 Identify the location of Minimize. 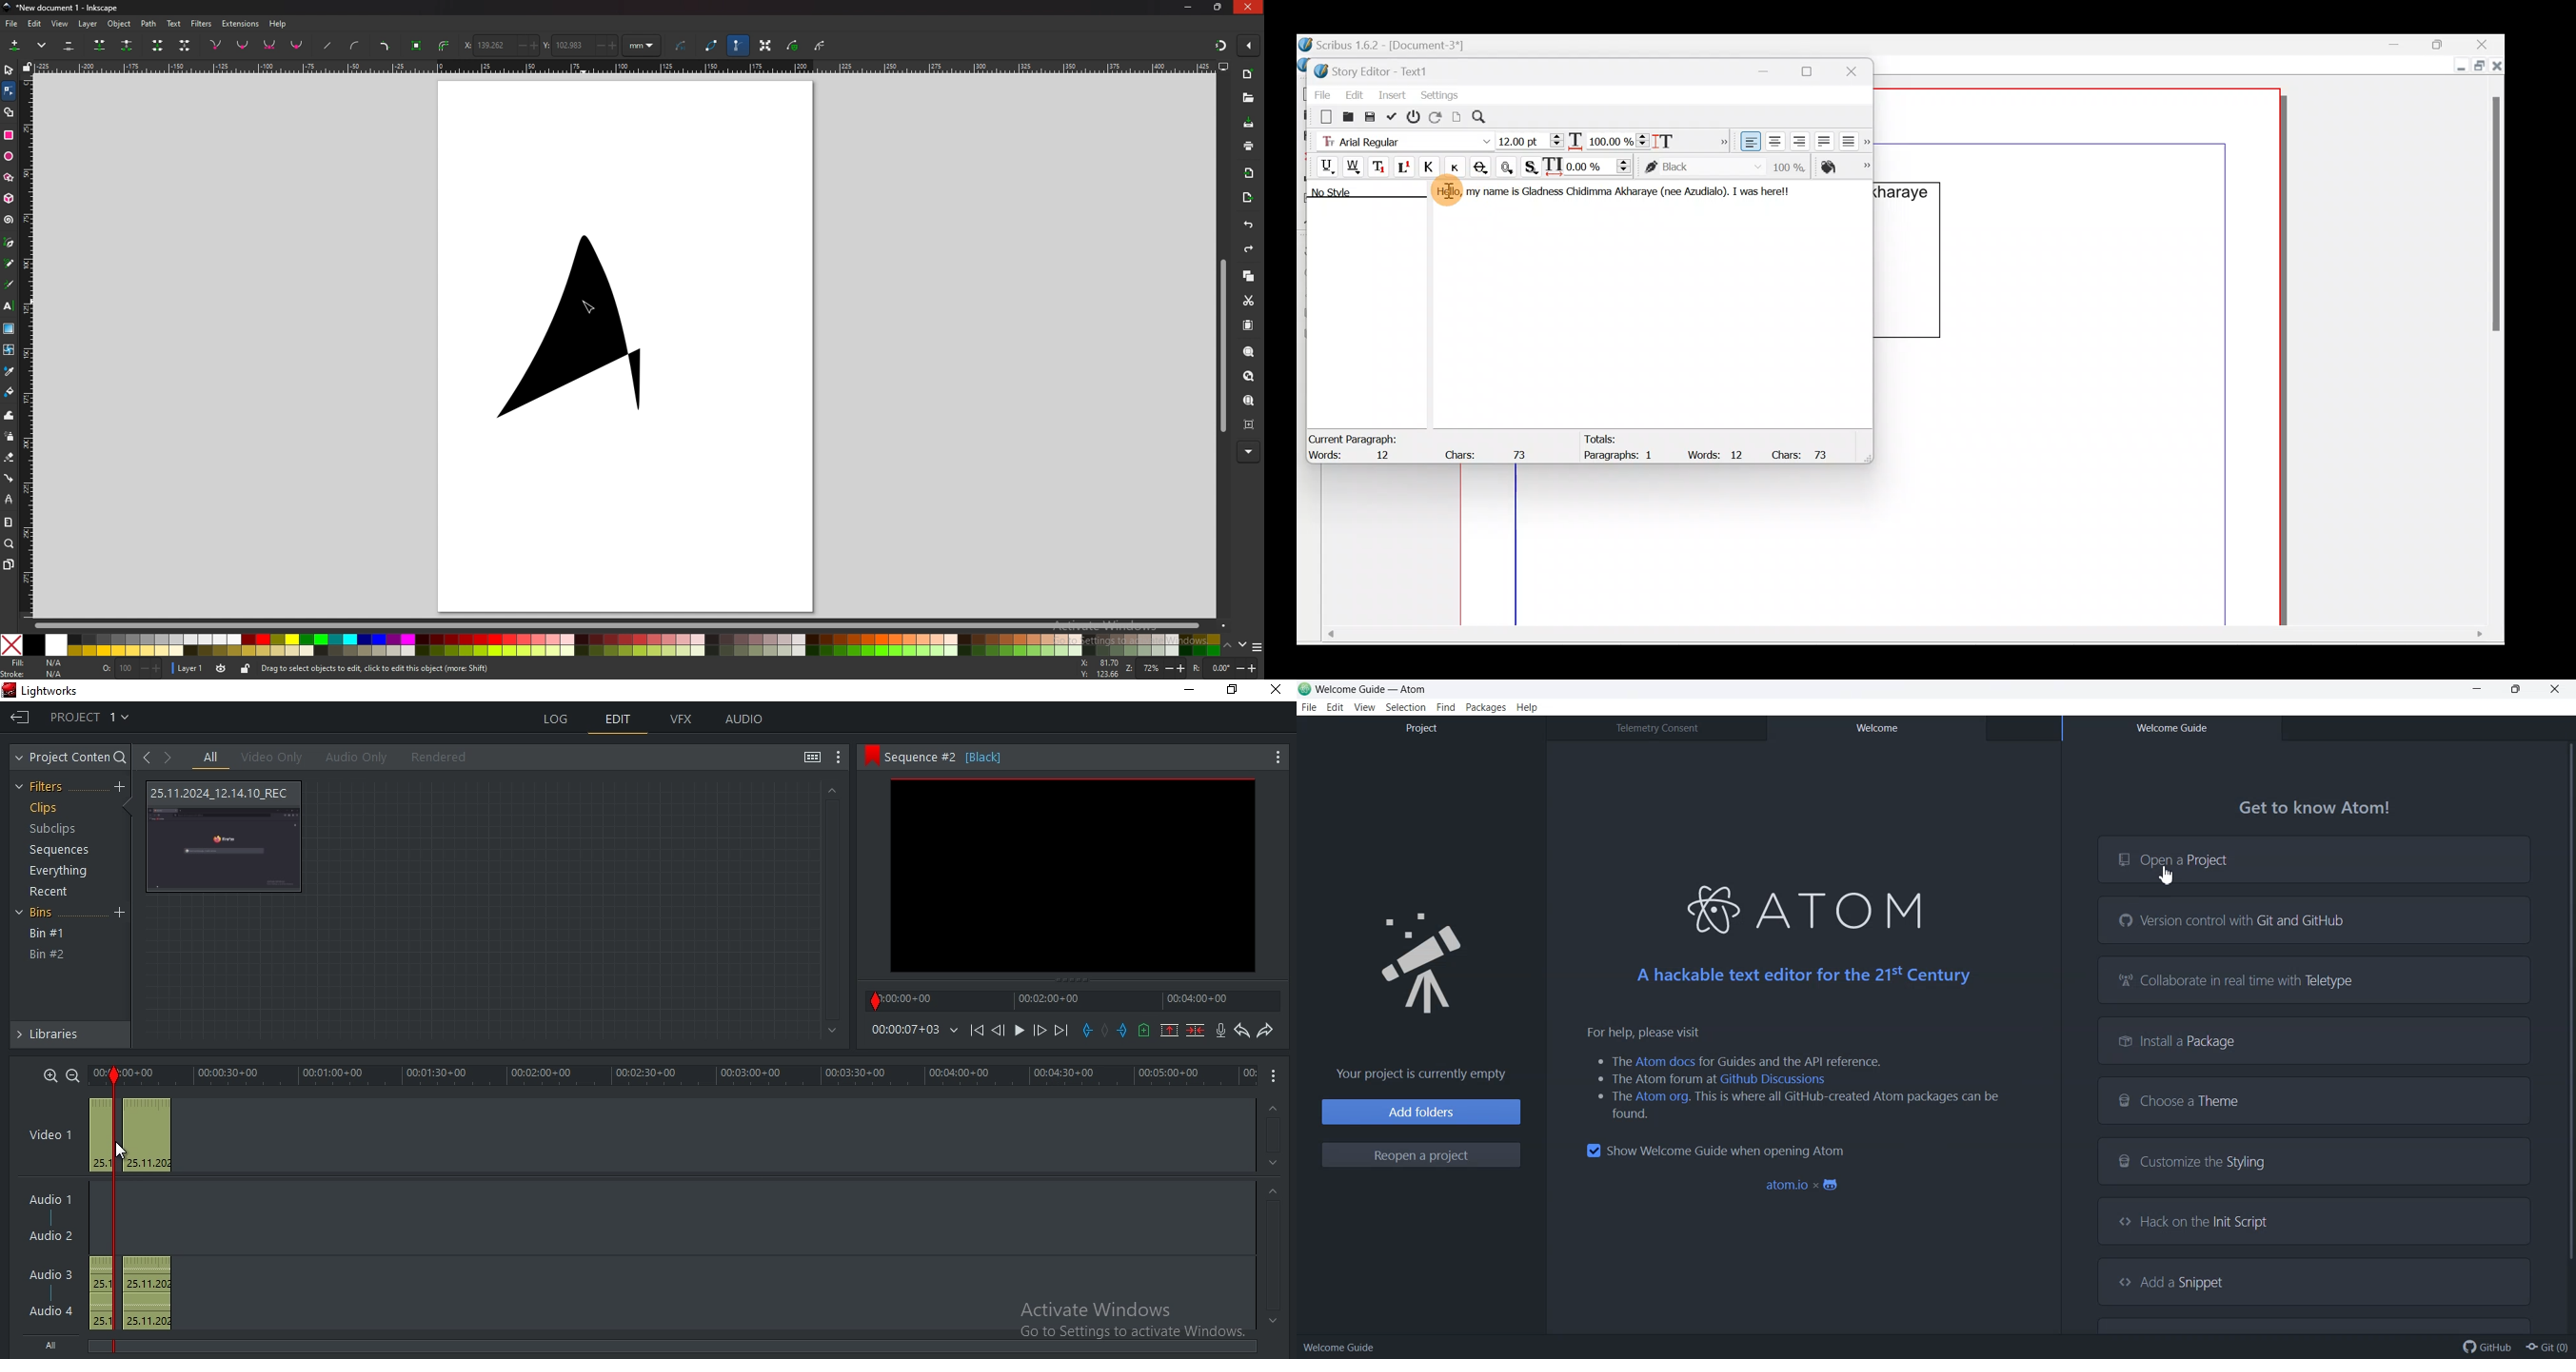
(2458, 67).